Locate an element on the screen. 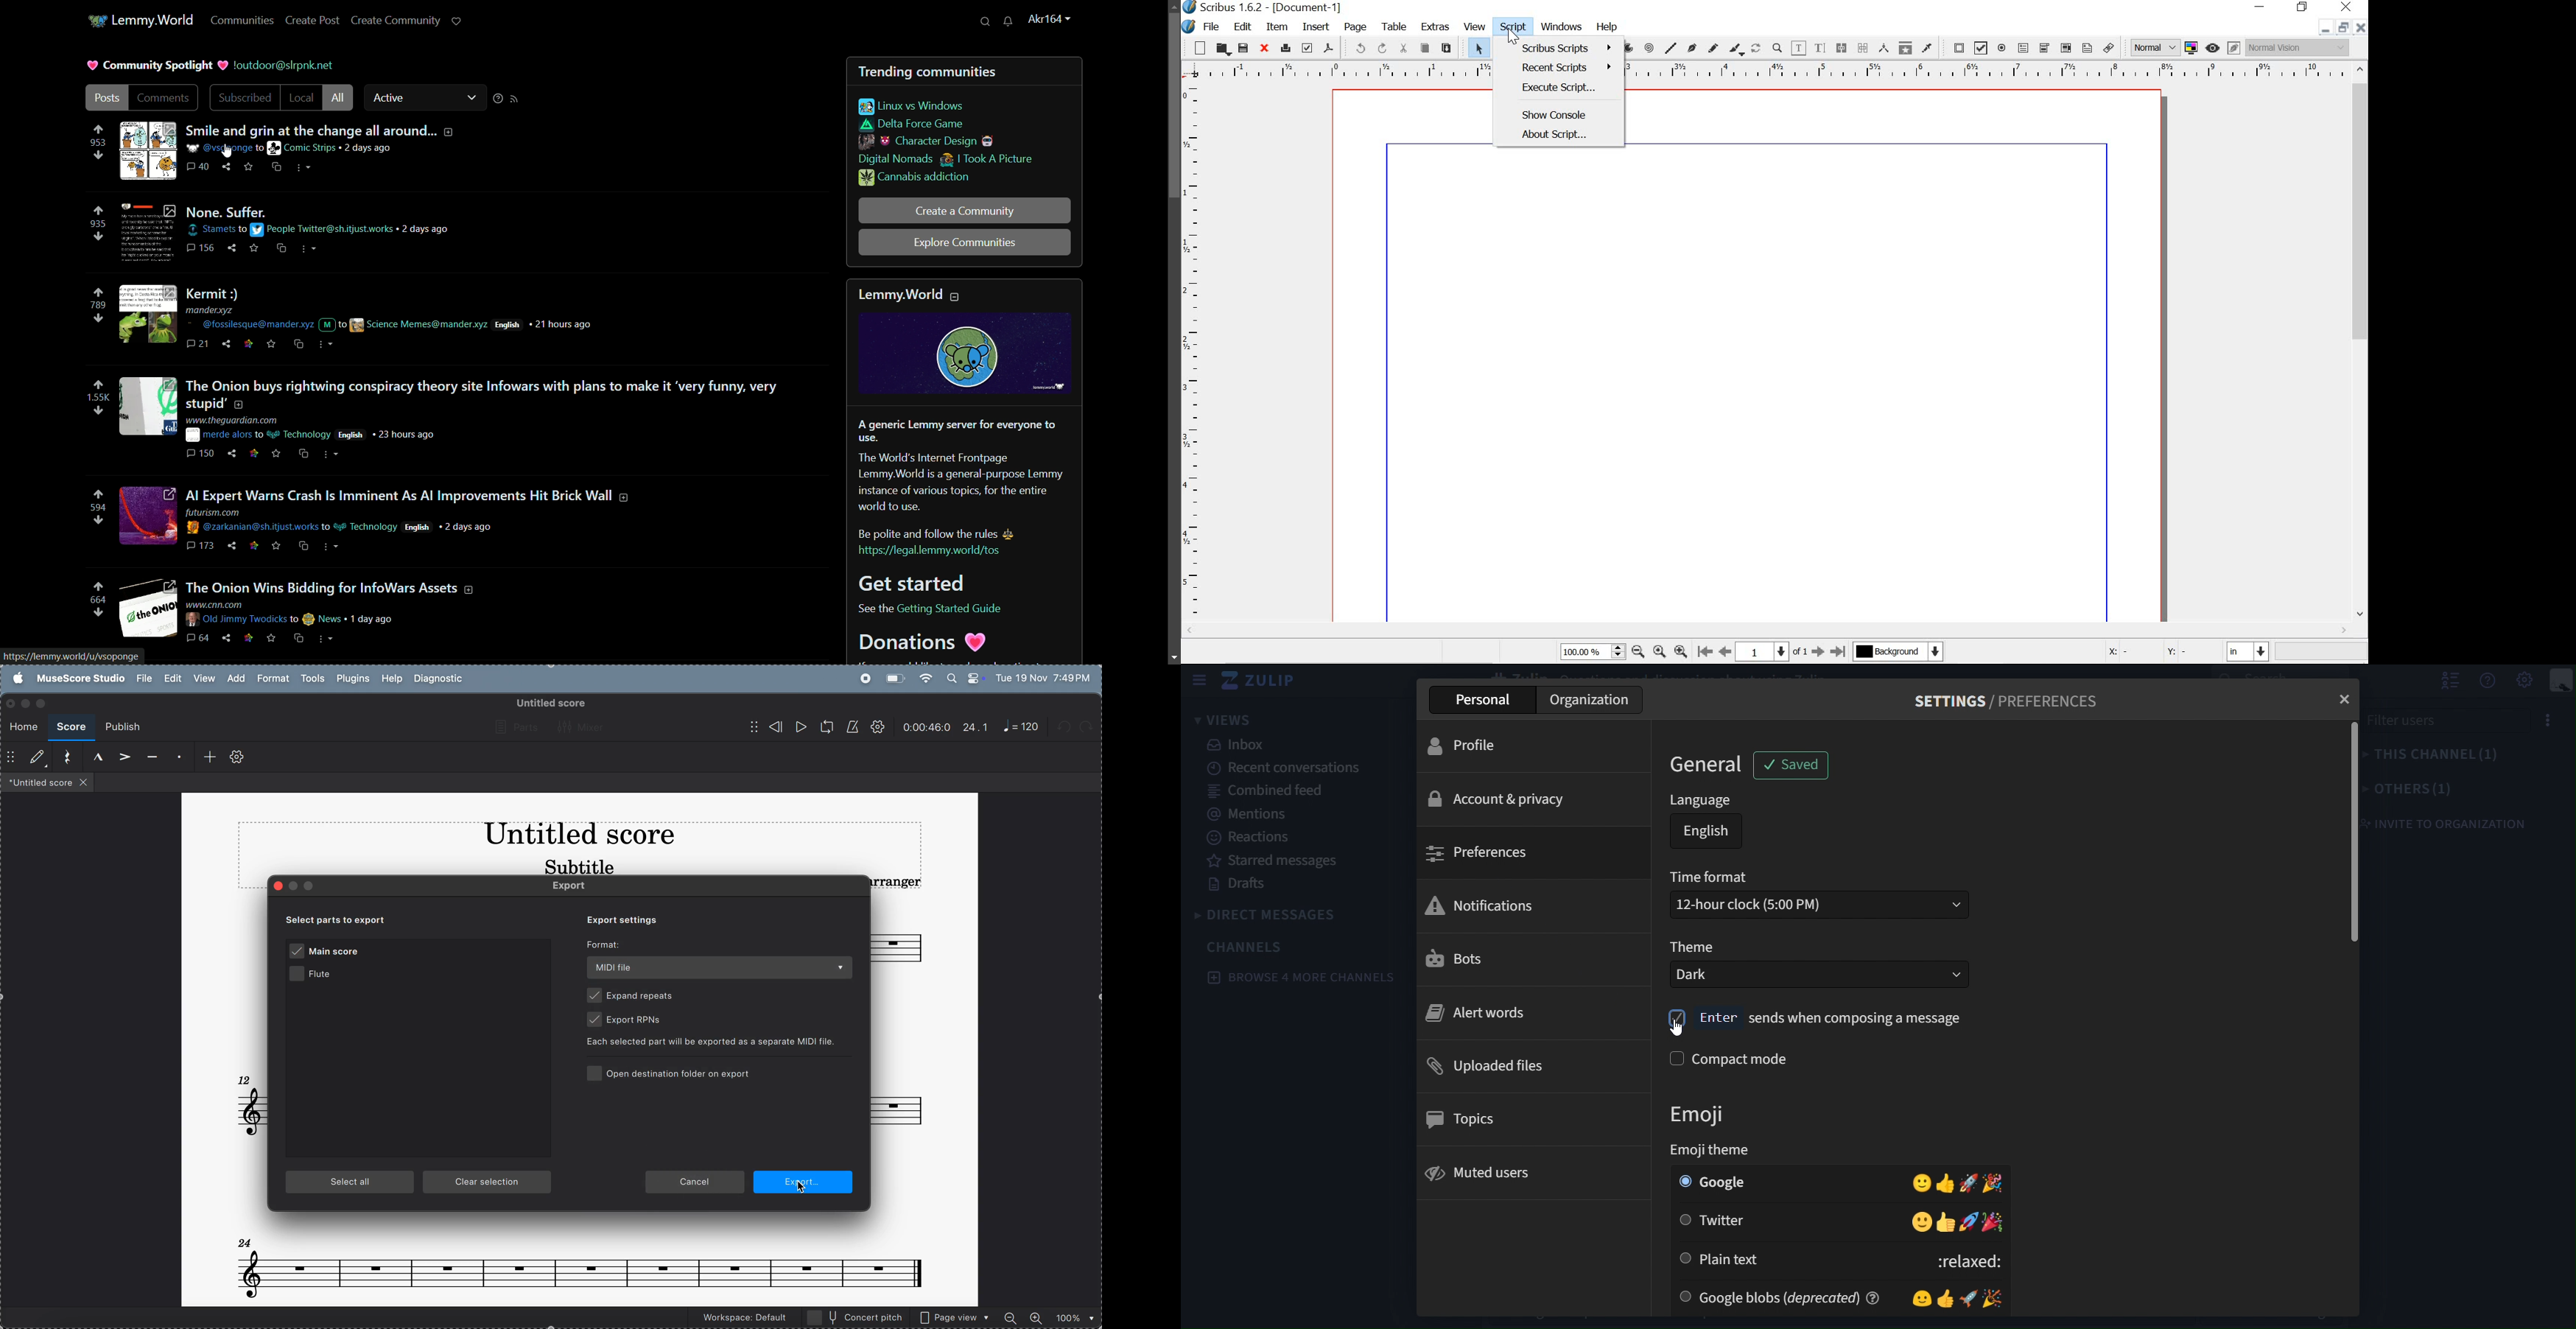 This screenshot has width=2576, height=1344. plugins is located at coordinates (351, 680).